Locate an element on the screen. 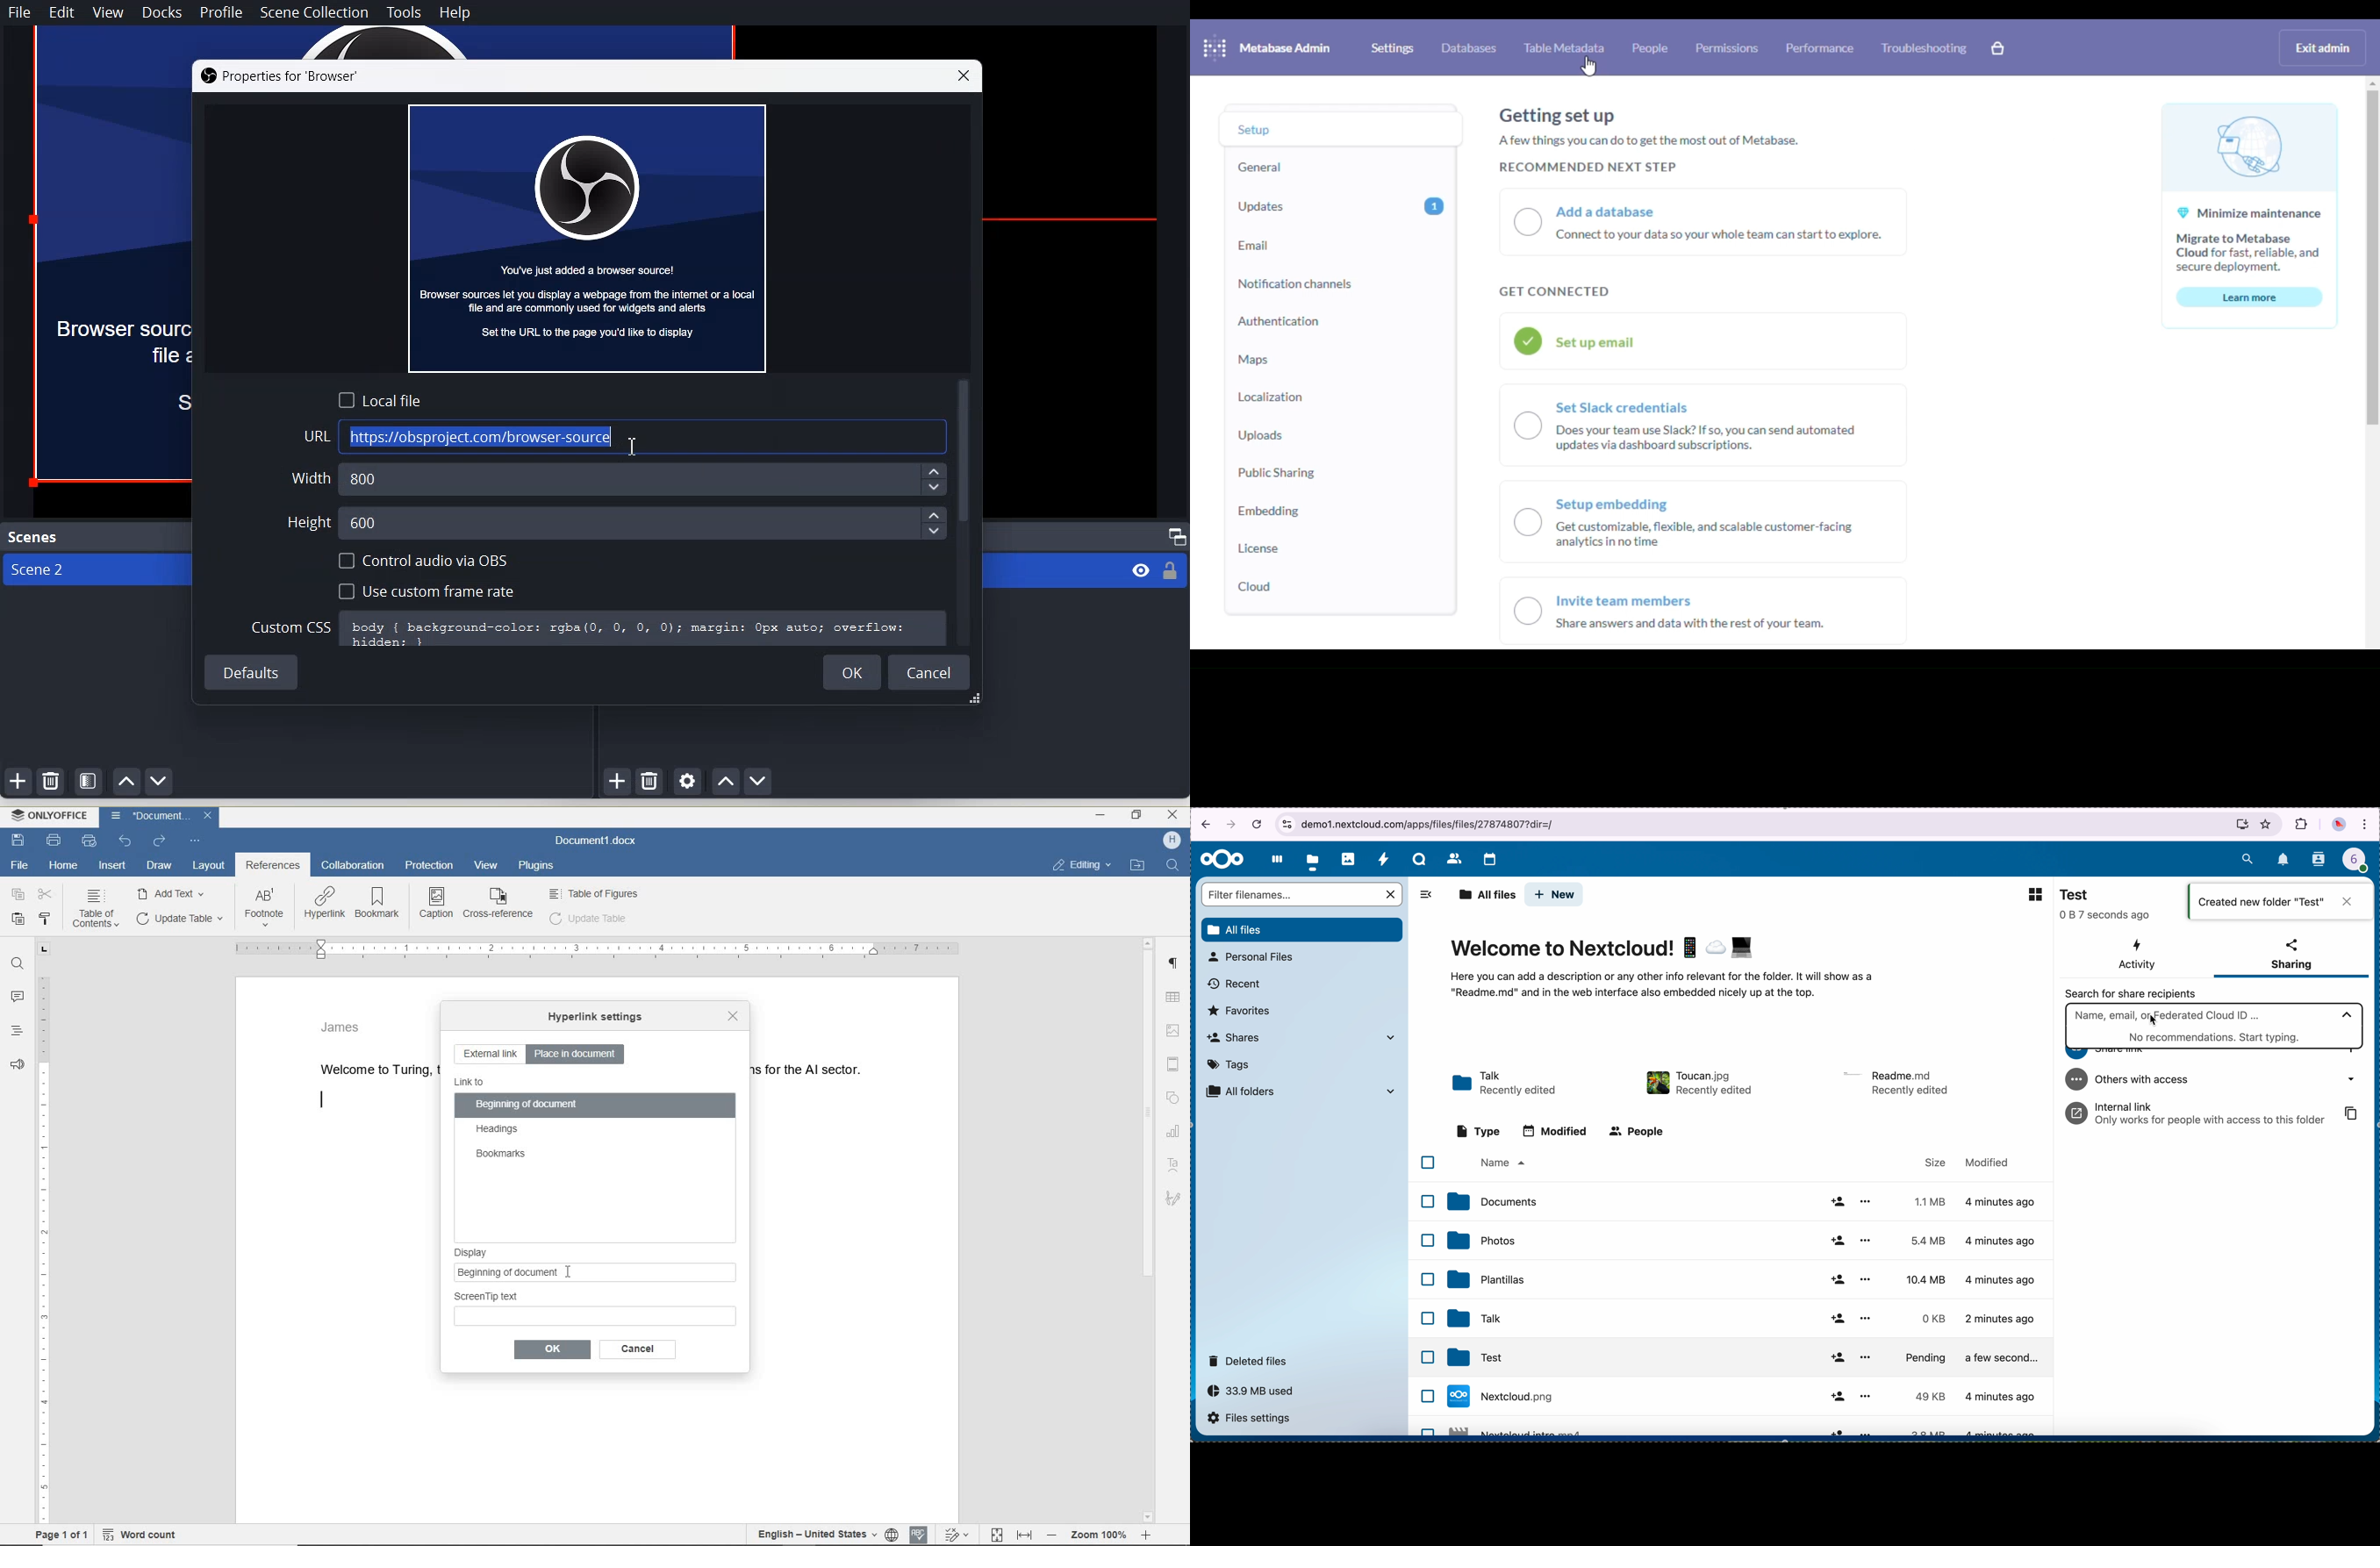 This screenshot has width=2380, height=1568. Docks is located at coordinates (164, 13).